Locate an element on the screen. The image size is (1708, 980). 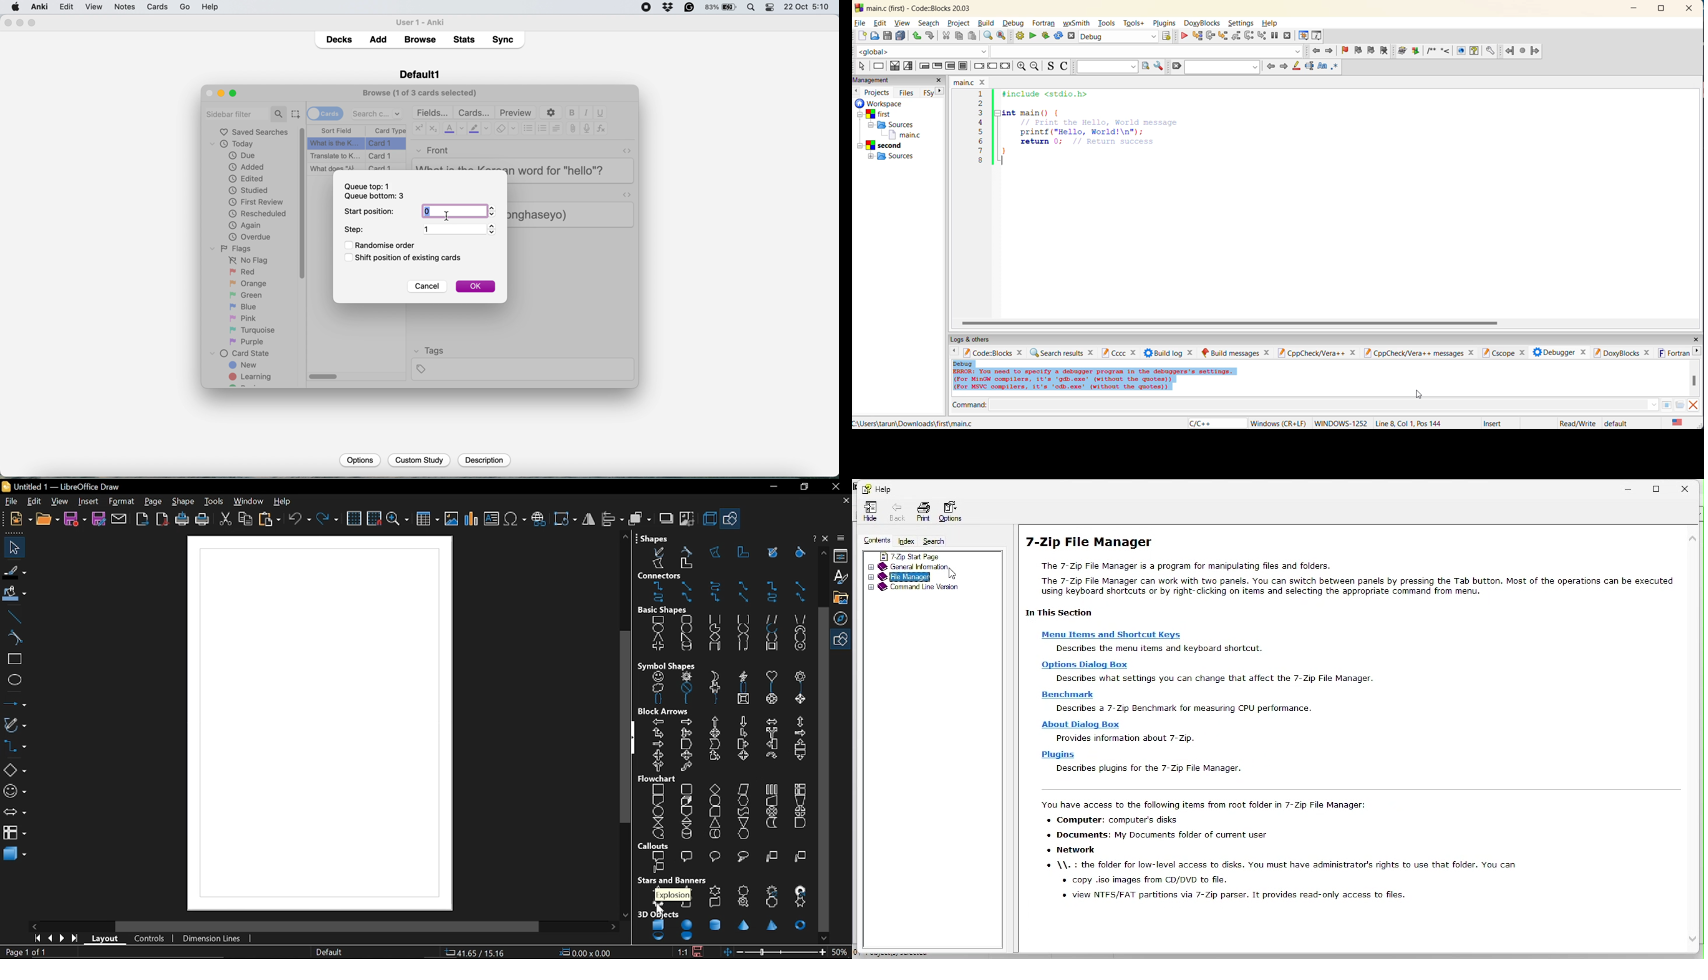
flags is located at coordinates (233, 248).